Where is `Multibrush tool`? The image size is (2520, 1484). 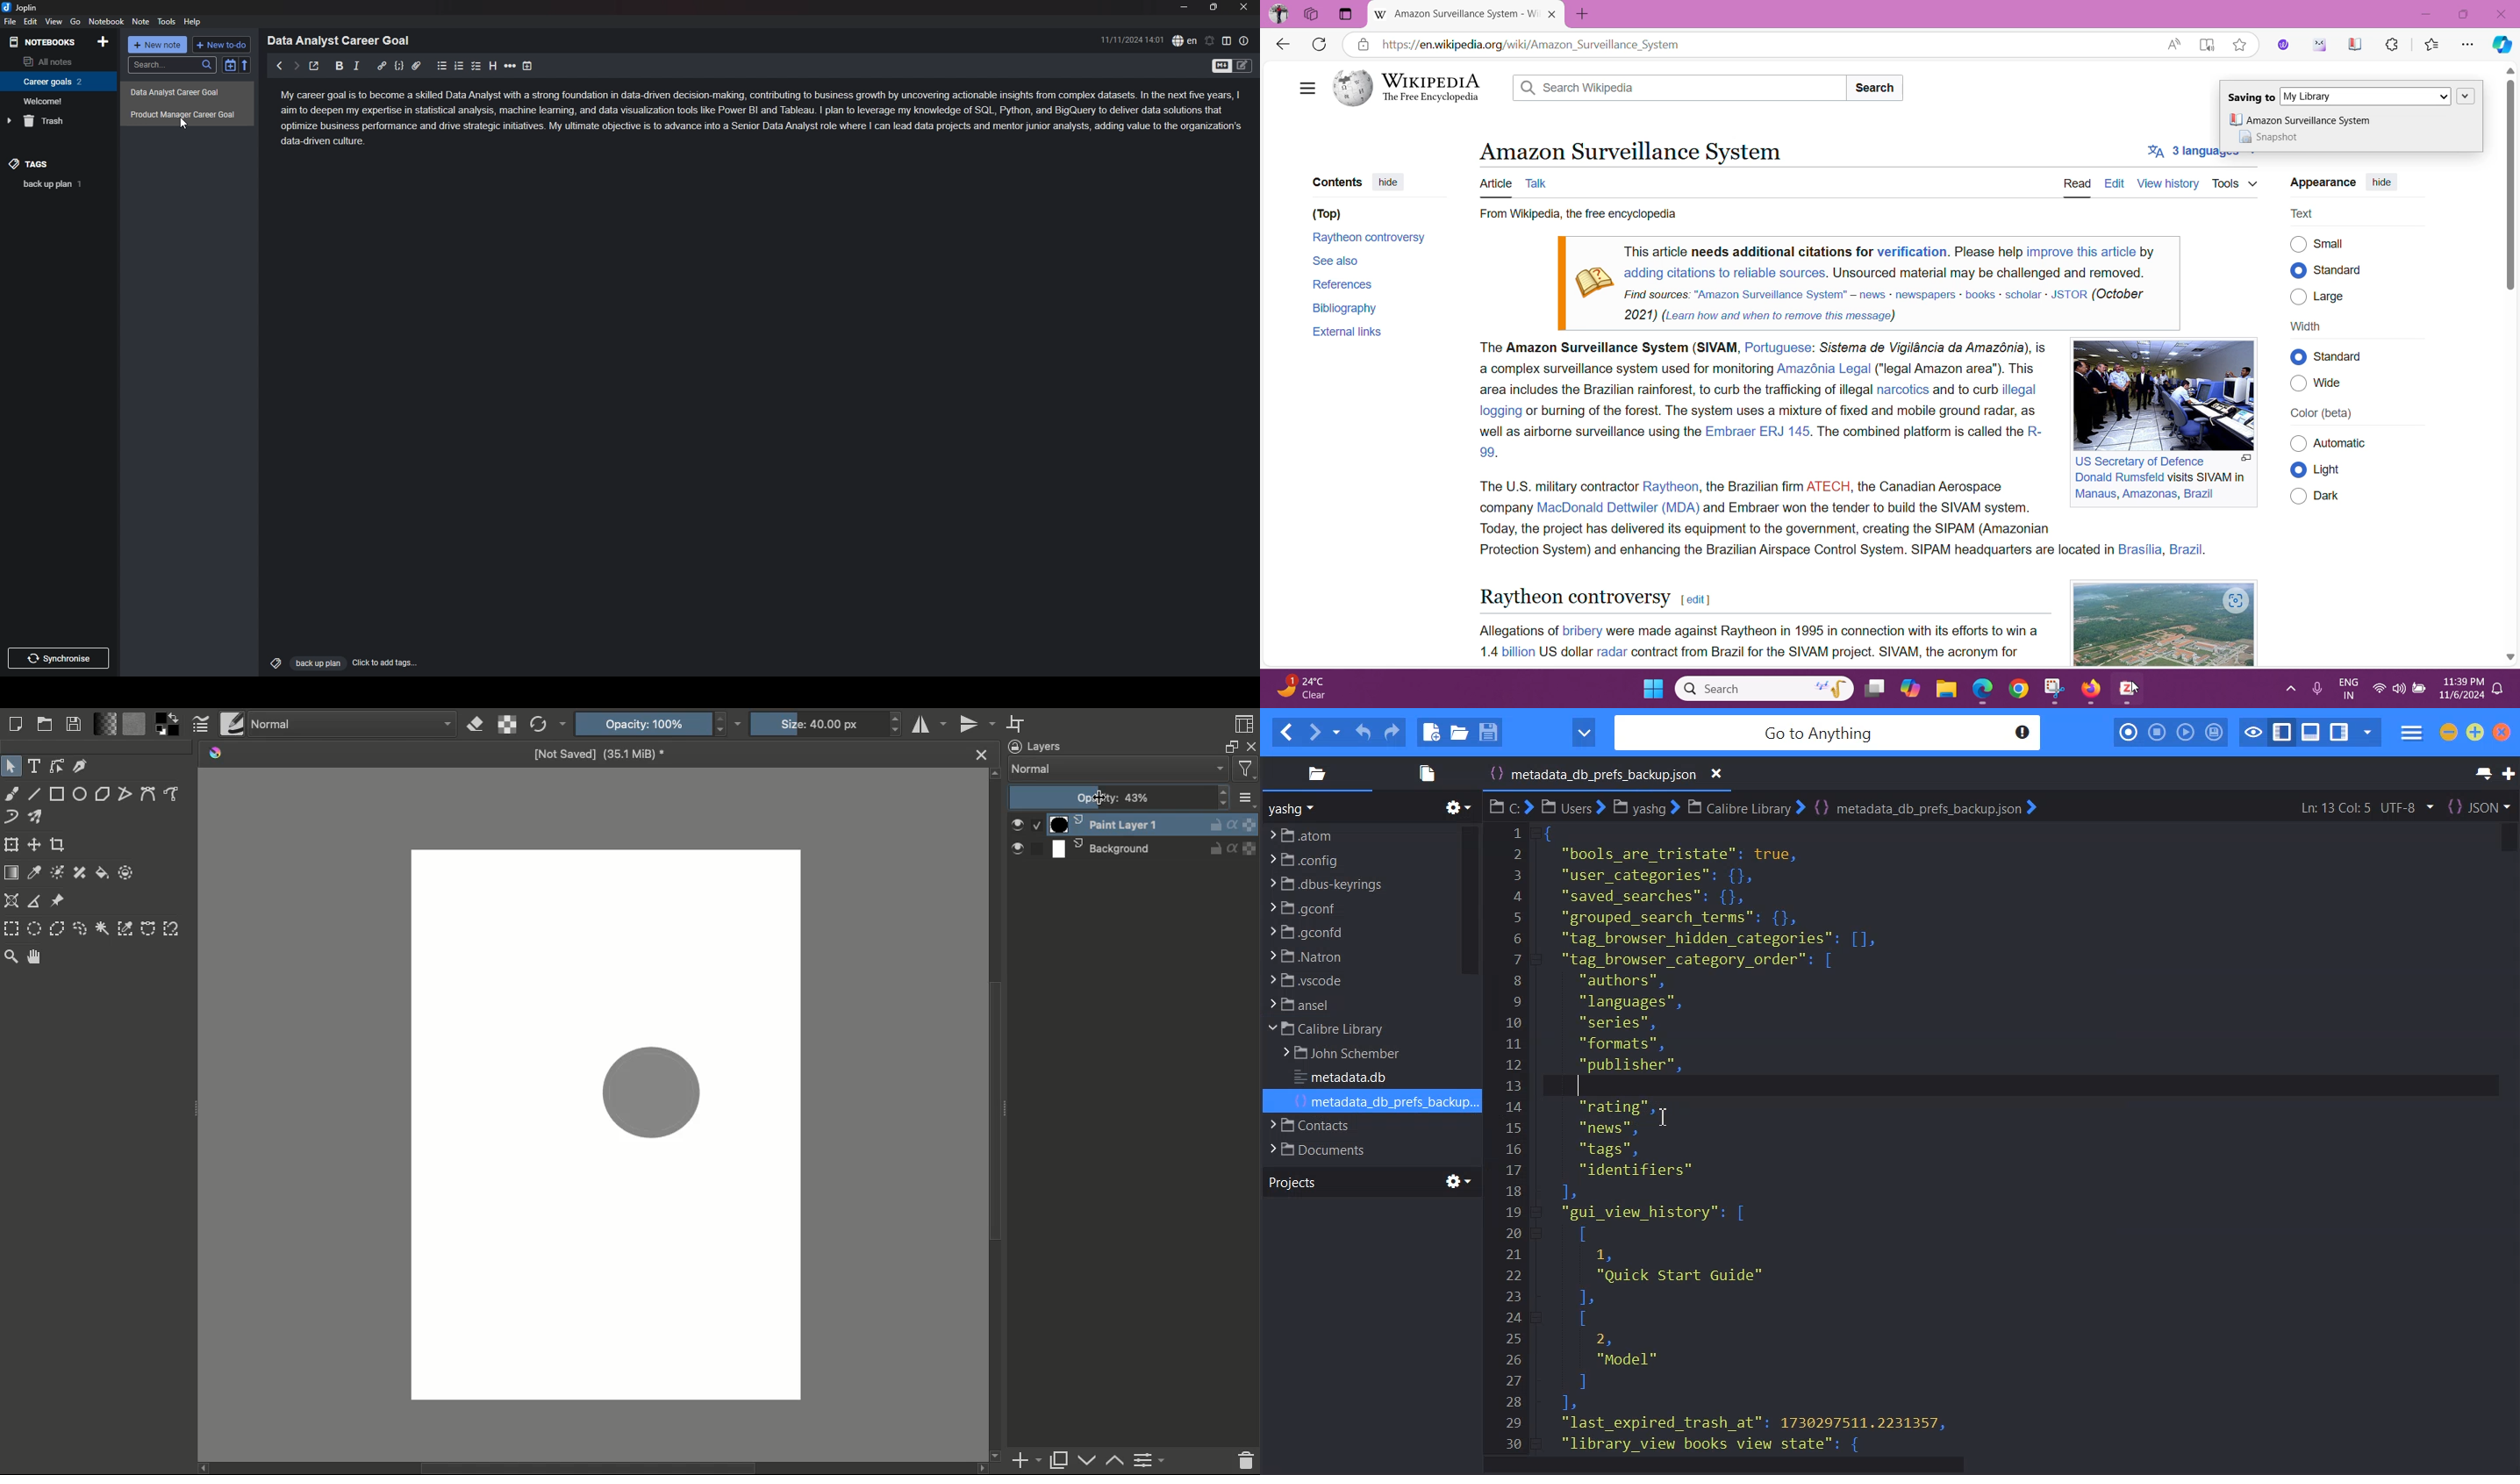
Multibrush tool is located at coordinates (37, 817).